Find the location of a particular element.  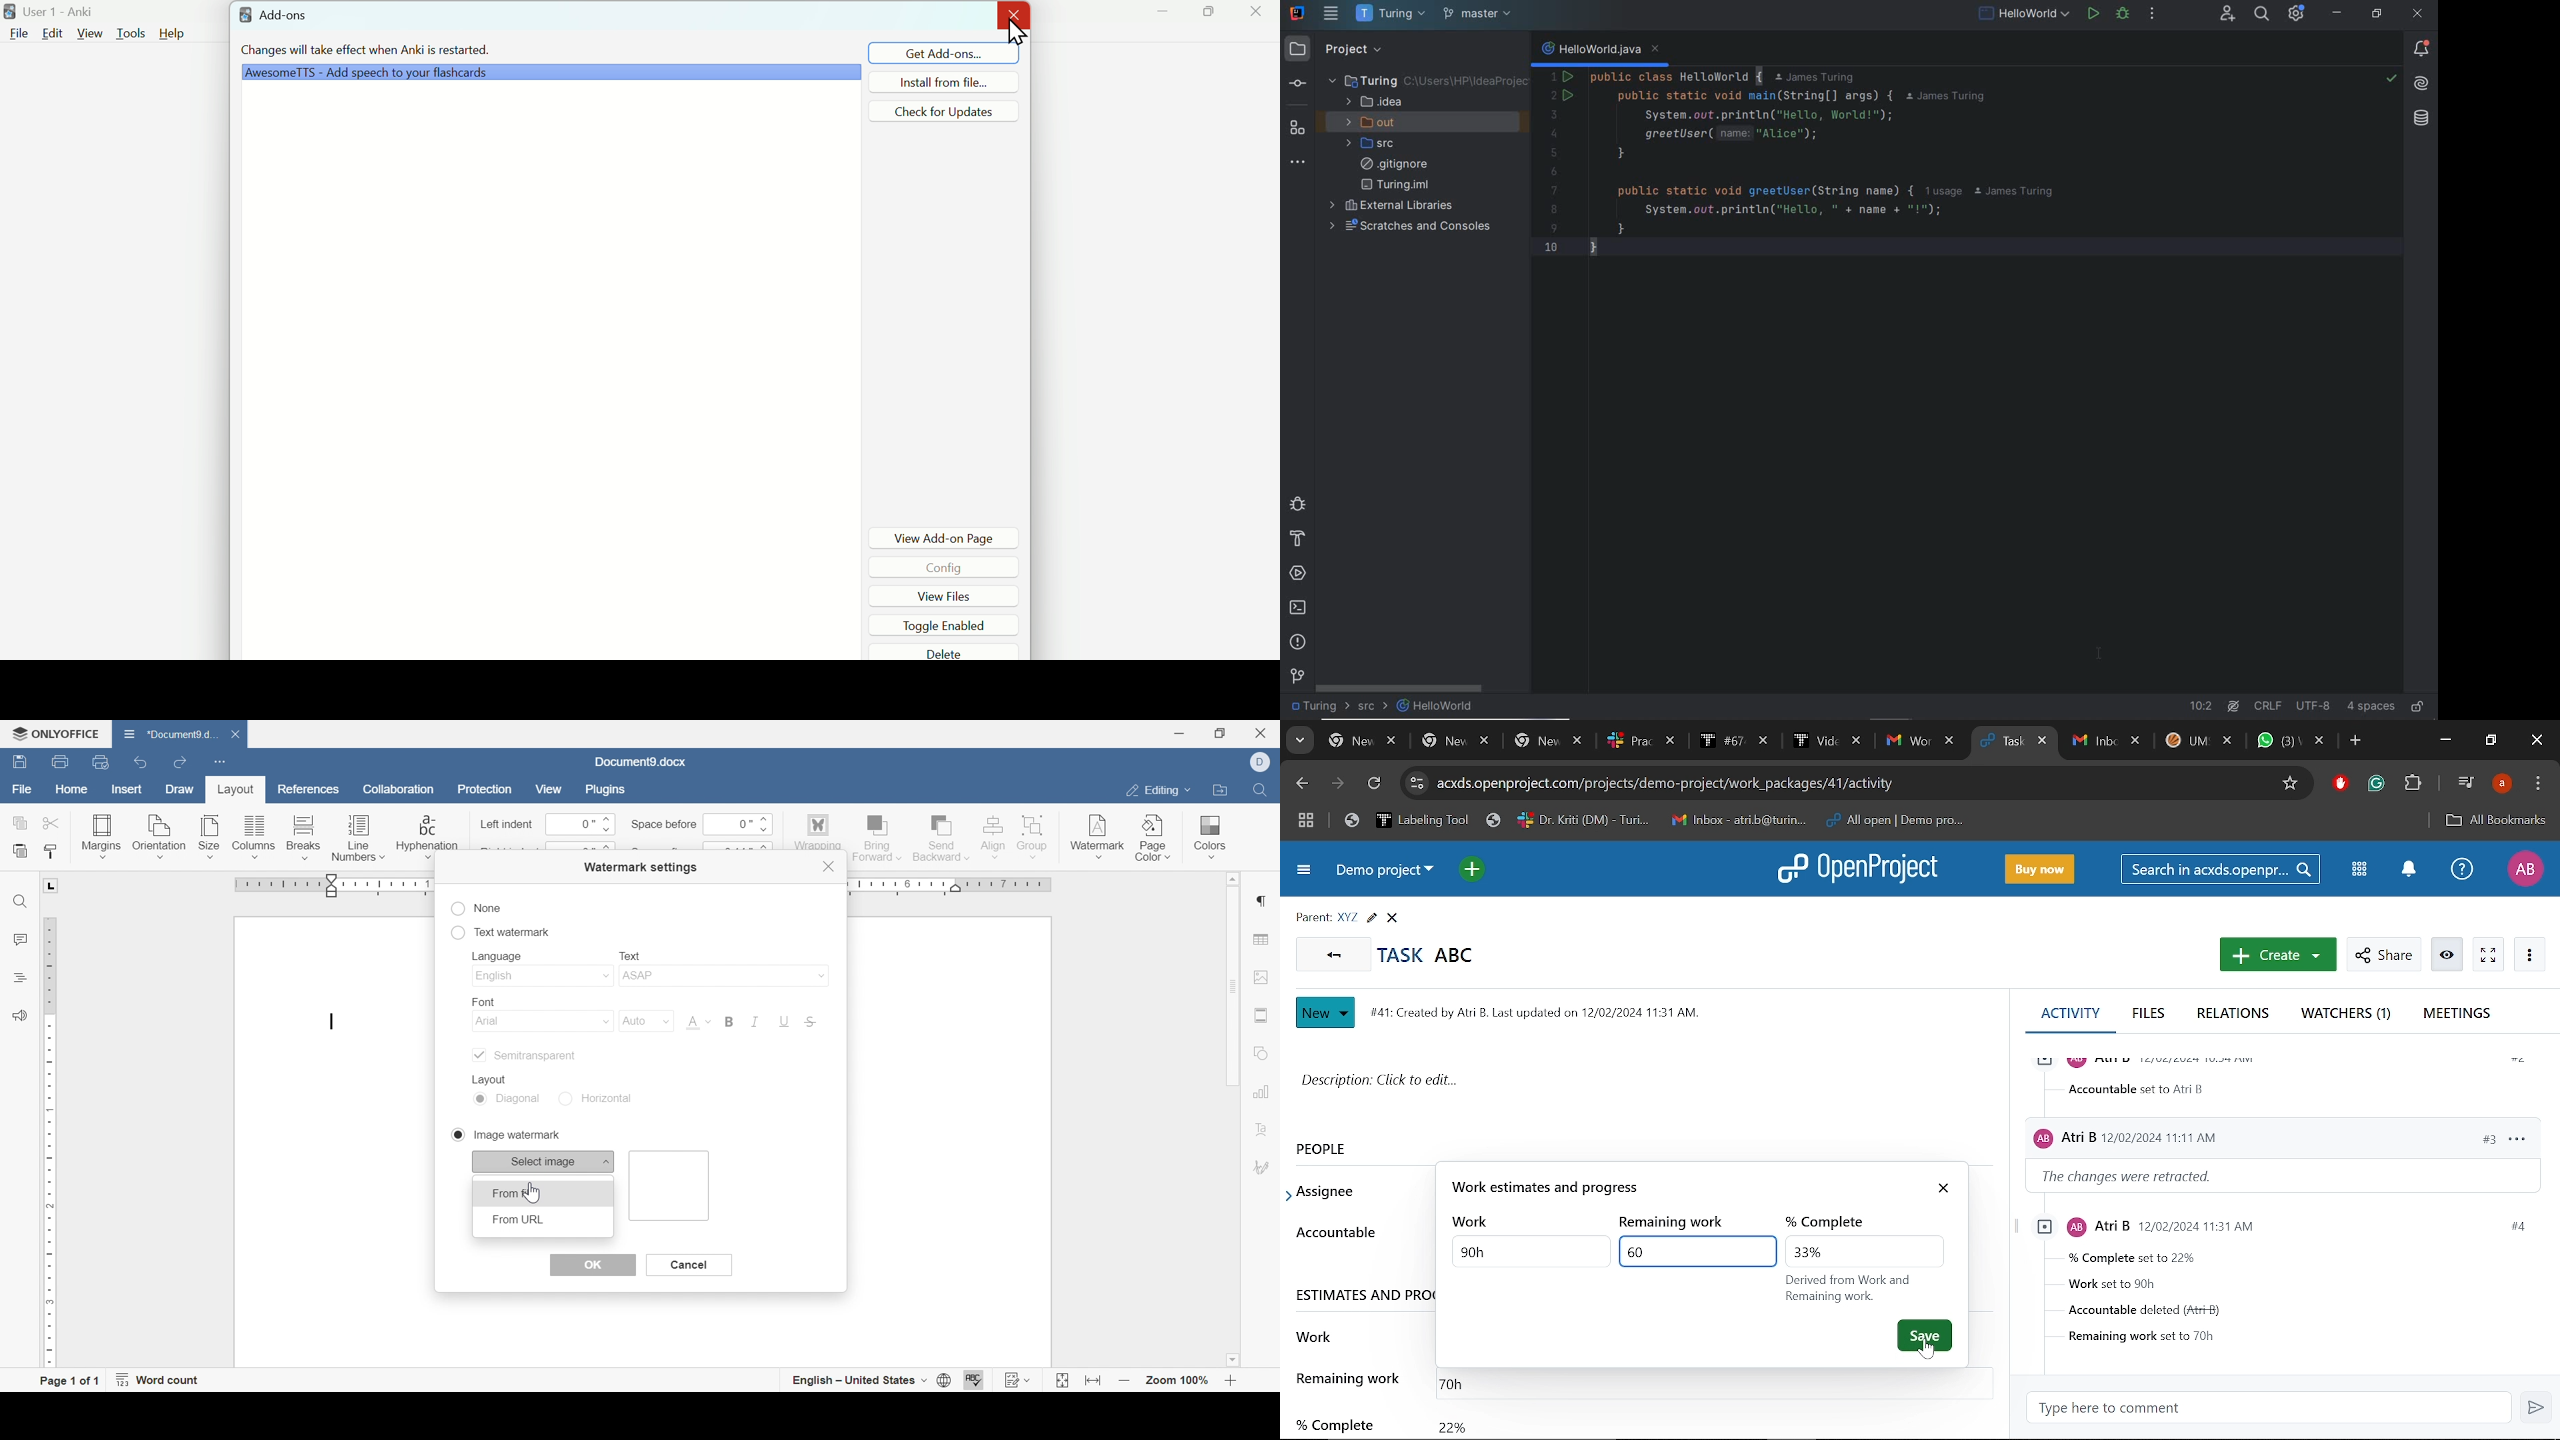

Others tabs is located at coordinates (1643, 741).